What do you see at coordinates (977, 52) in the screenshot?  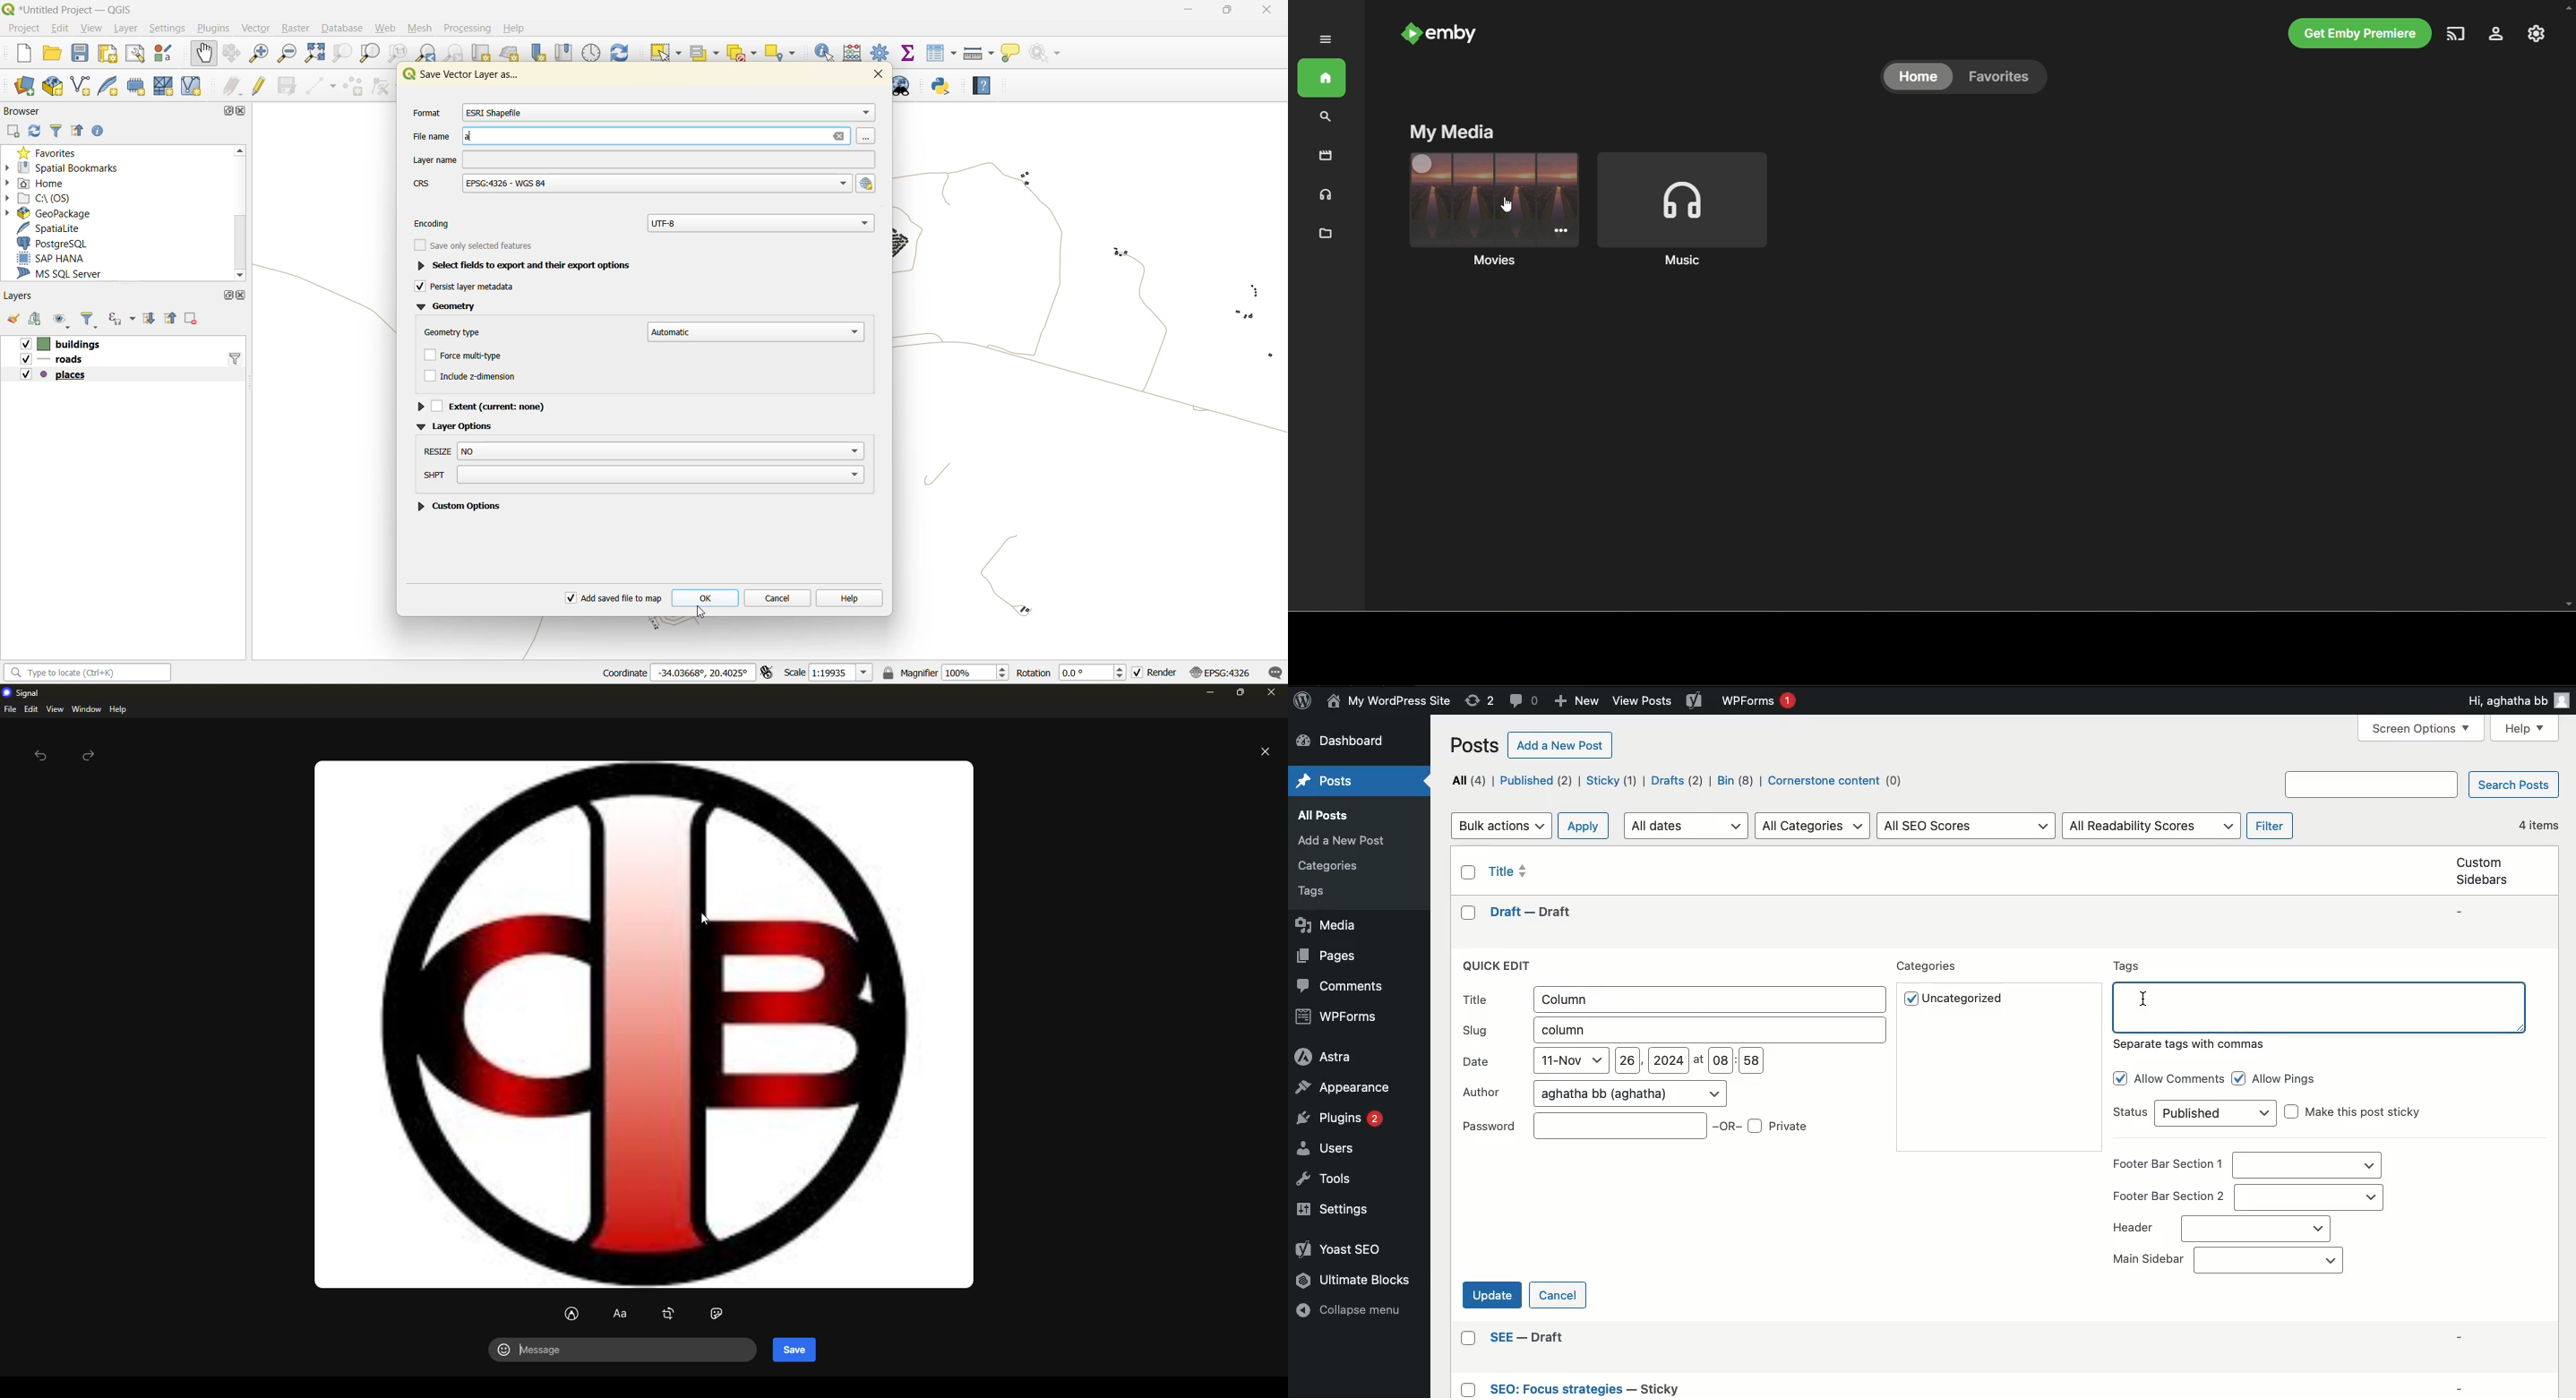 I see `measure line` at bounding box center [977, 52].